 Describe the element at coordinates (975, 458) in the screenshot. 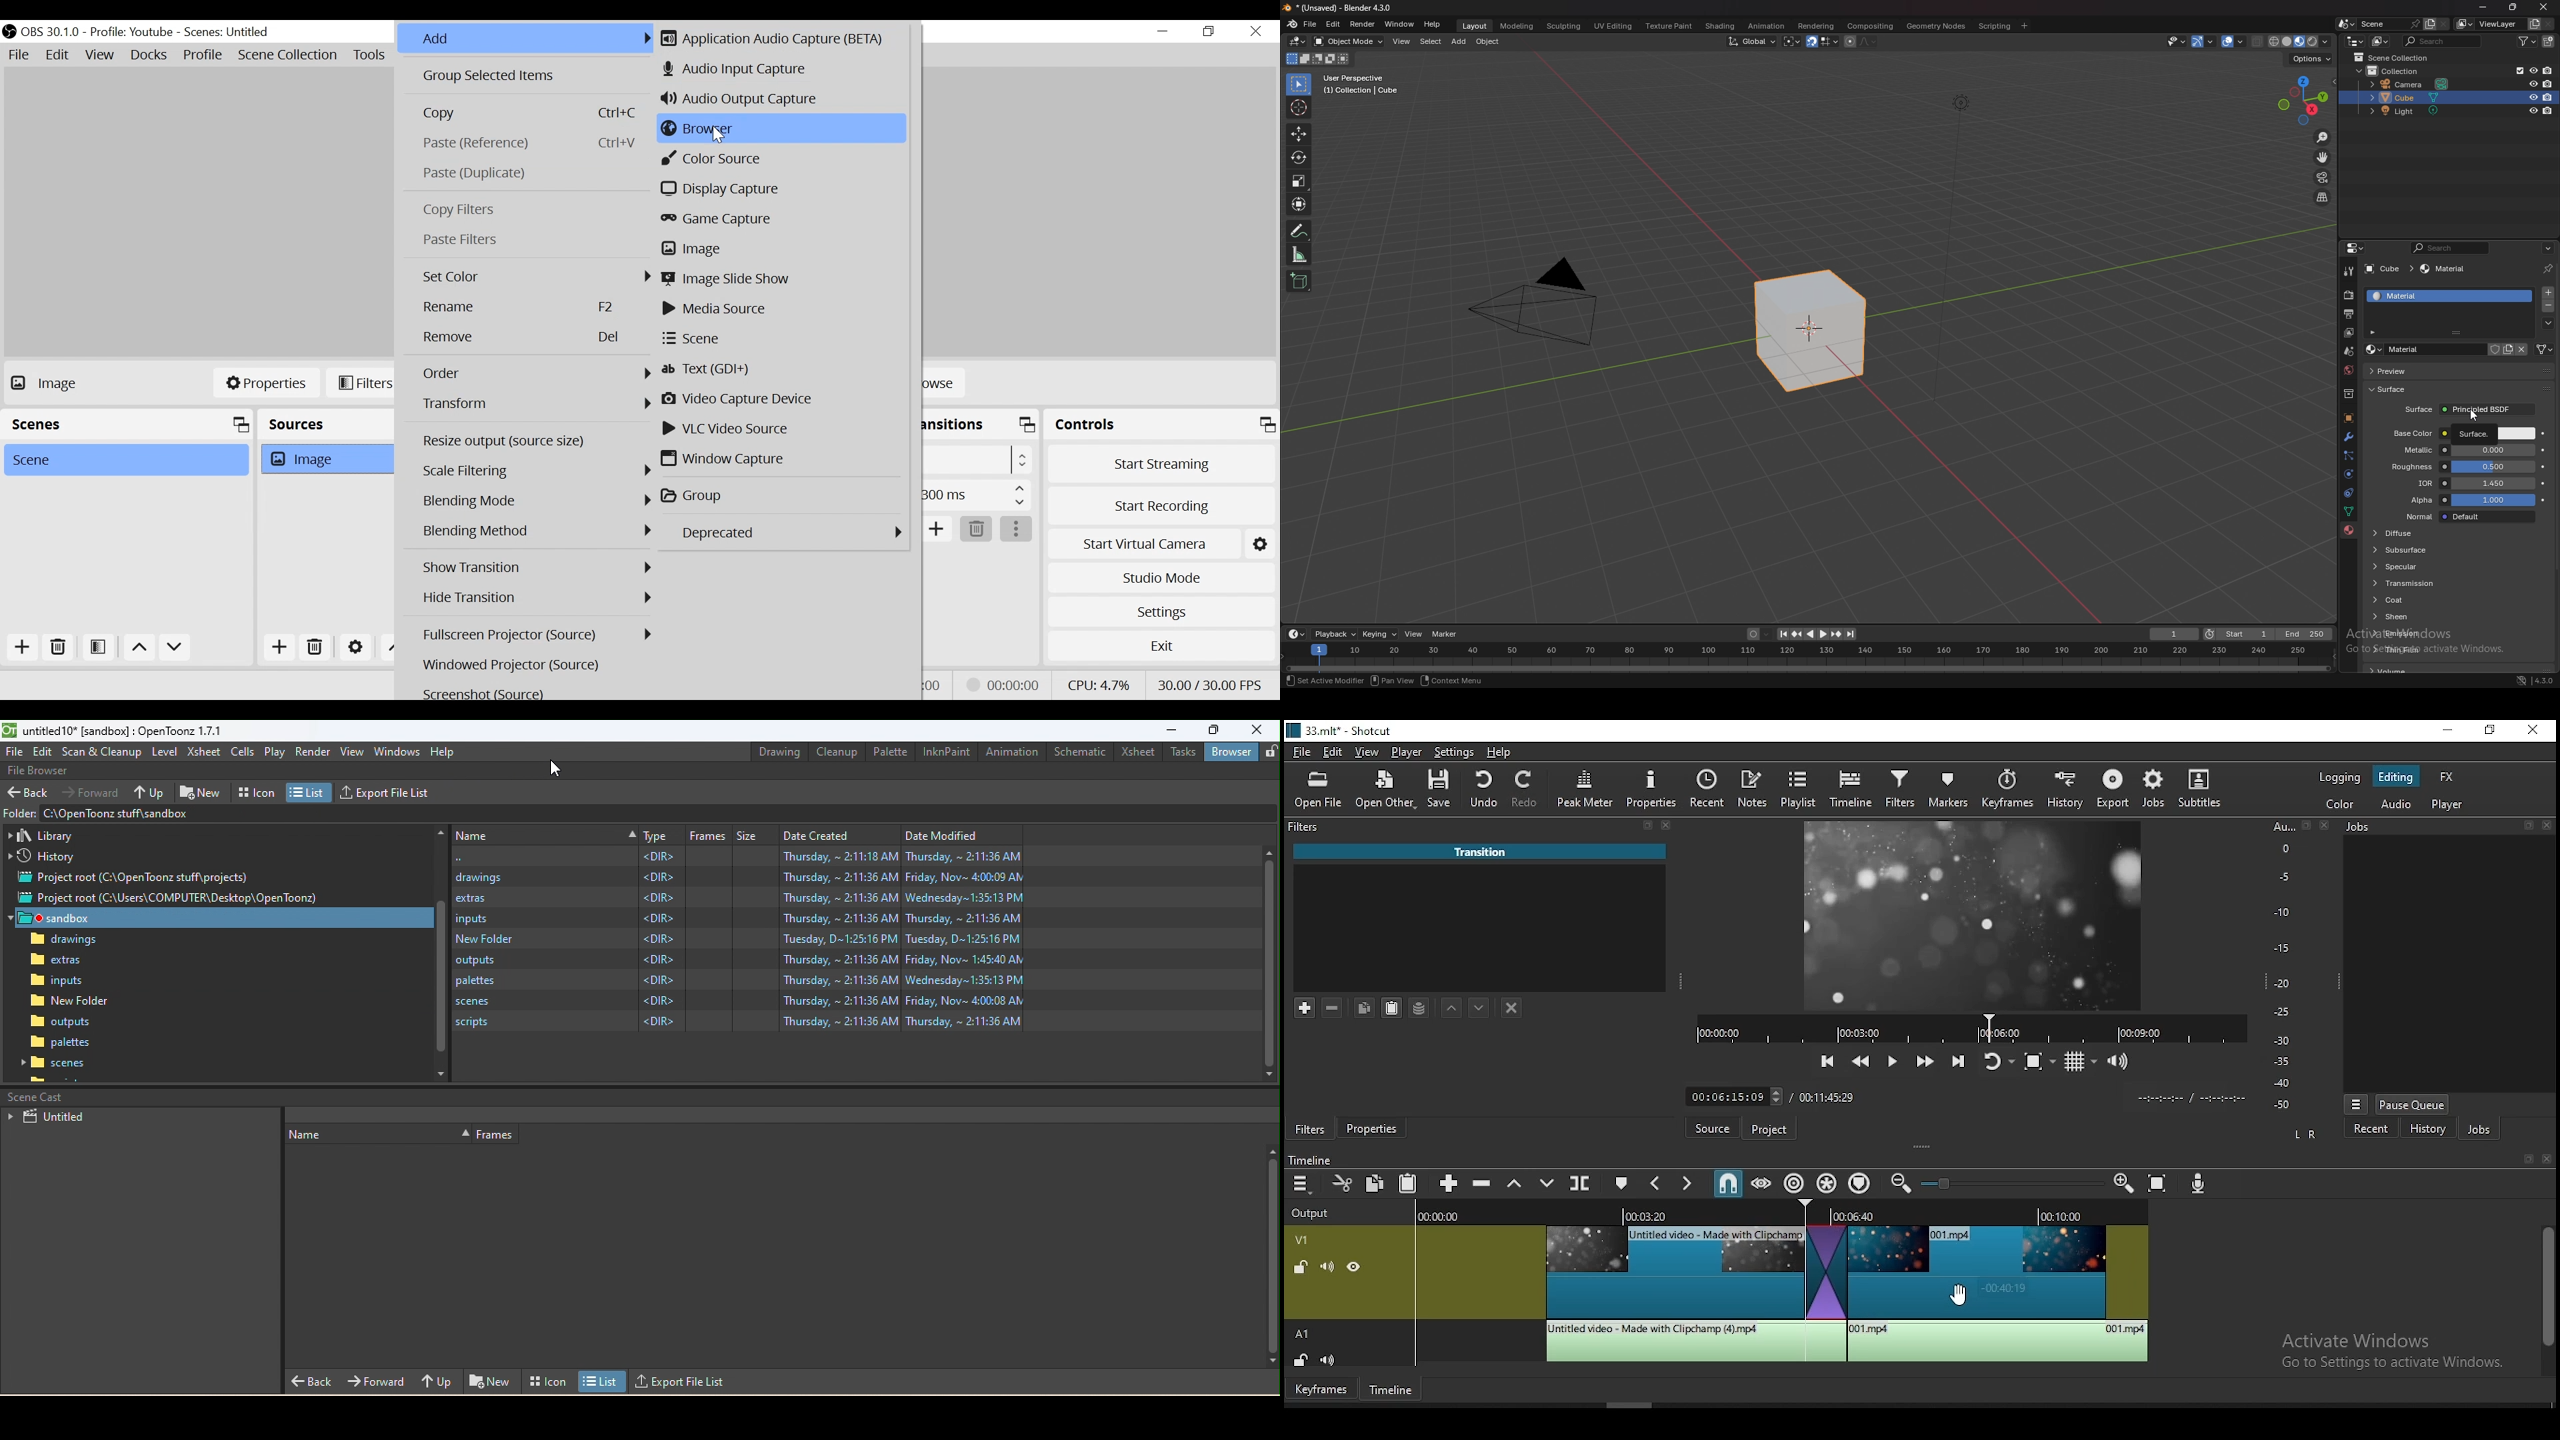

I see `Select Scene Transition` at that location.